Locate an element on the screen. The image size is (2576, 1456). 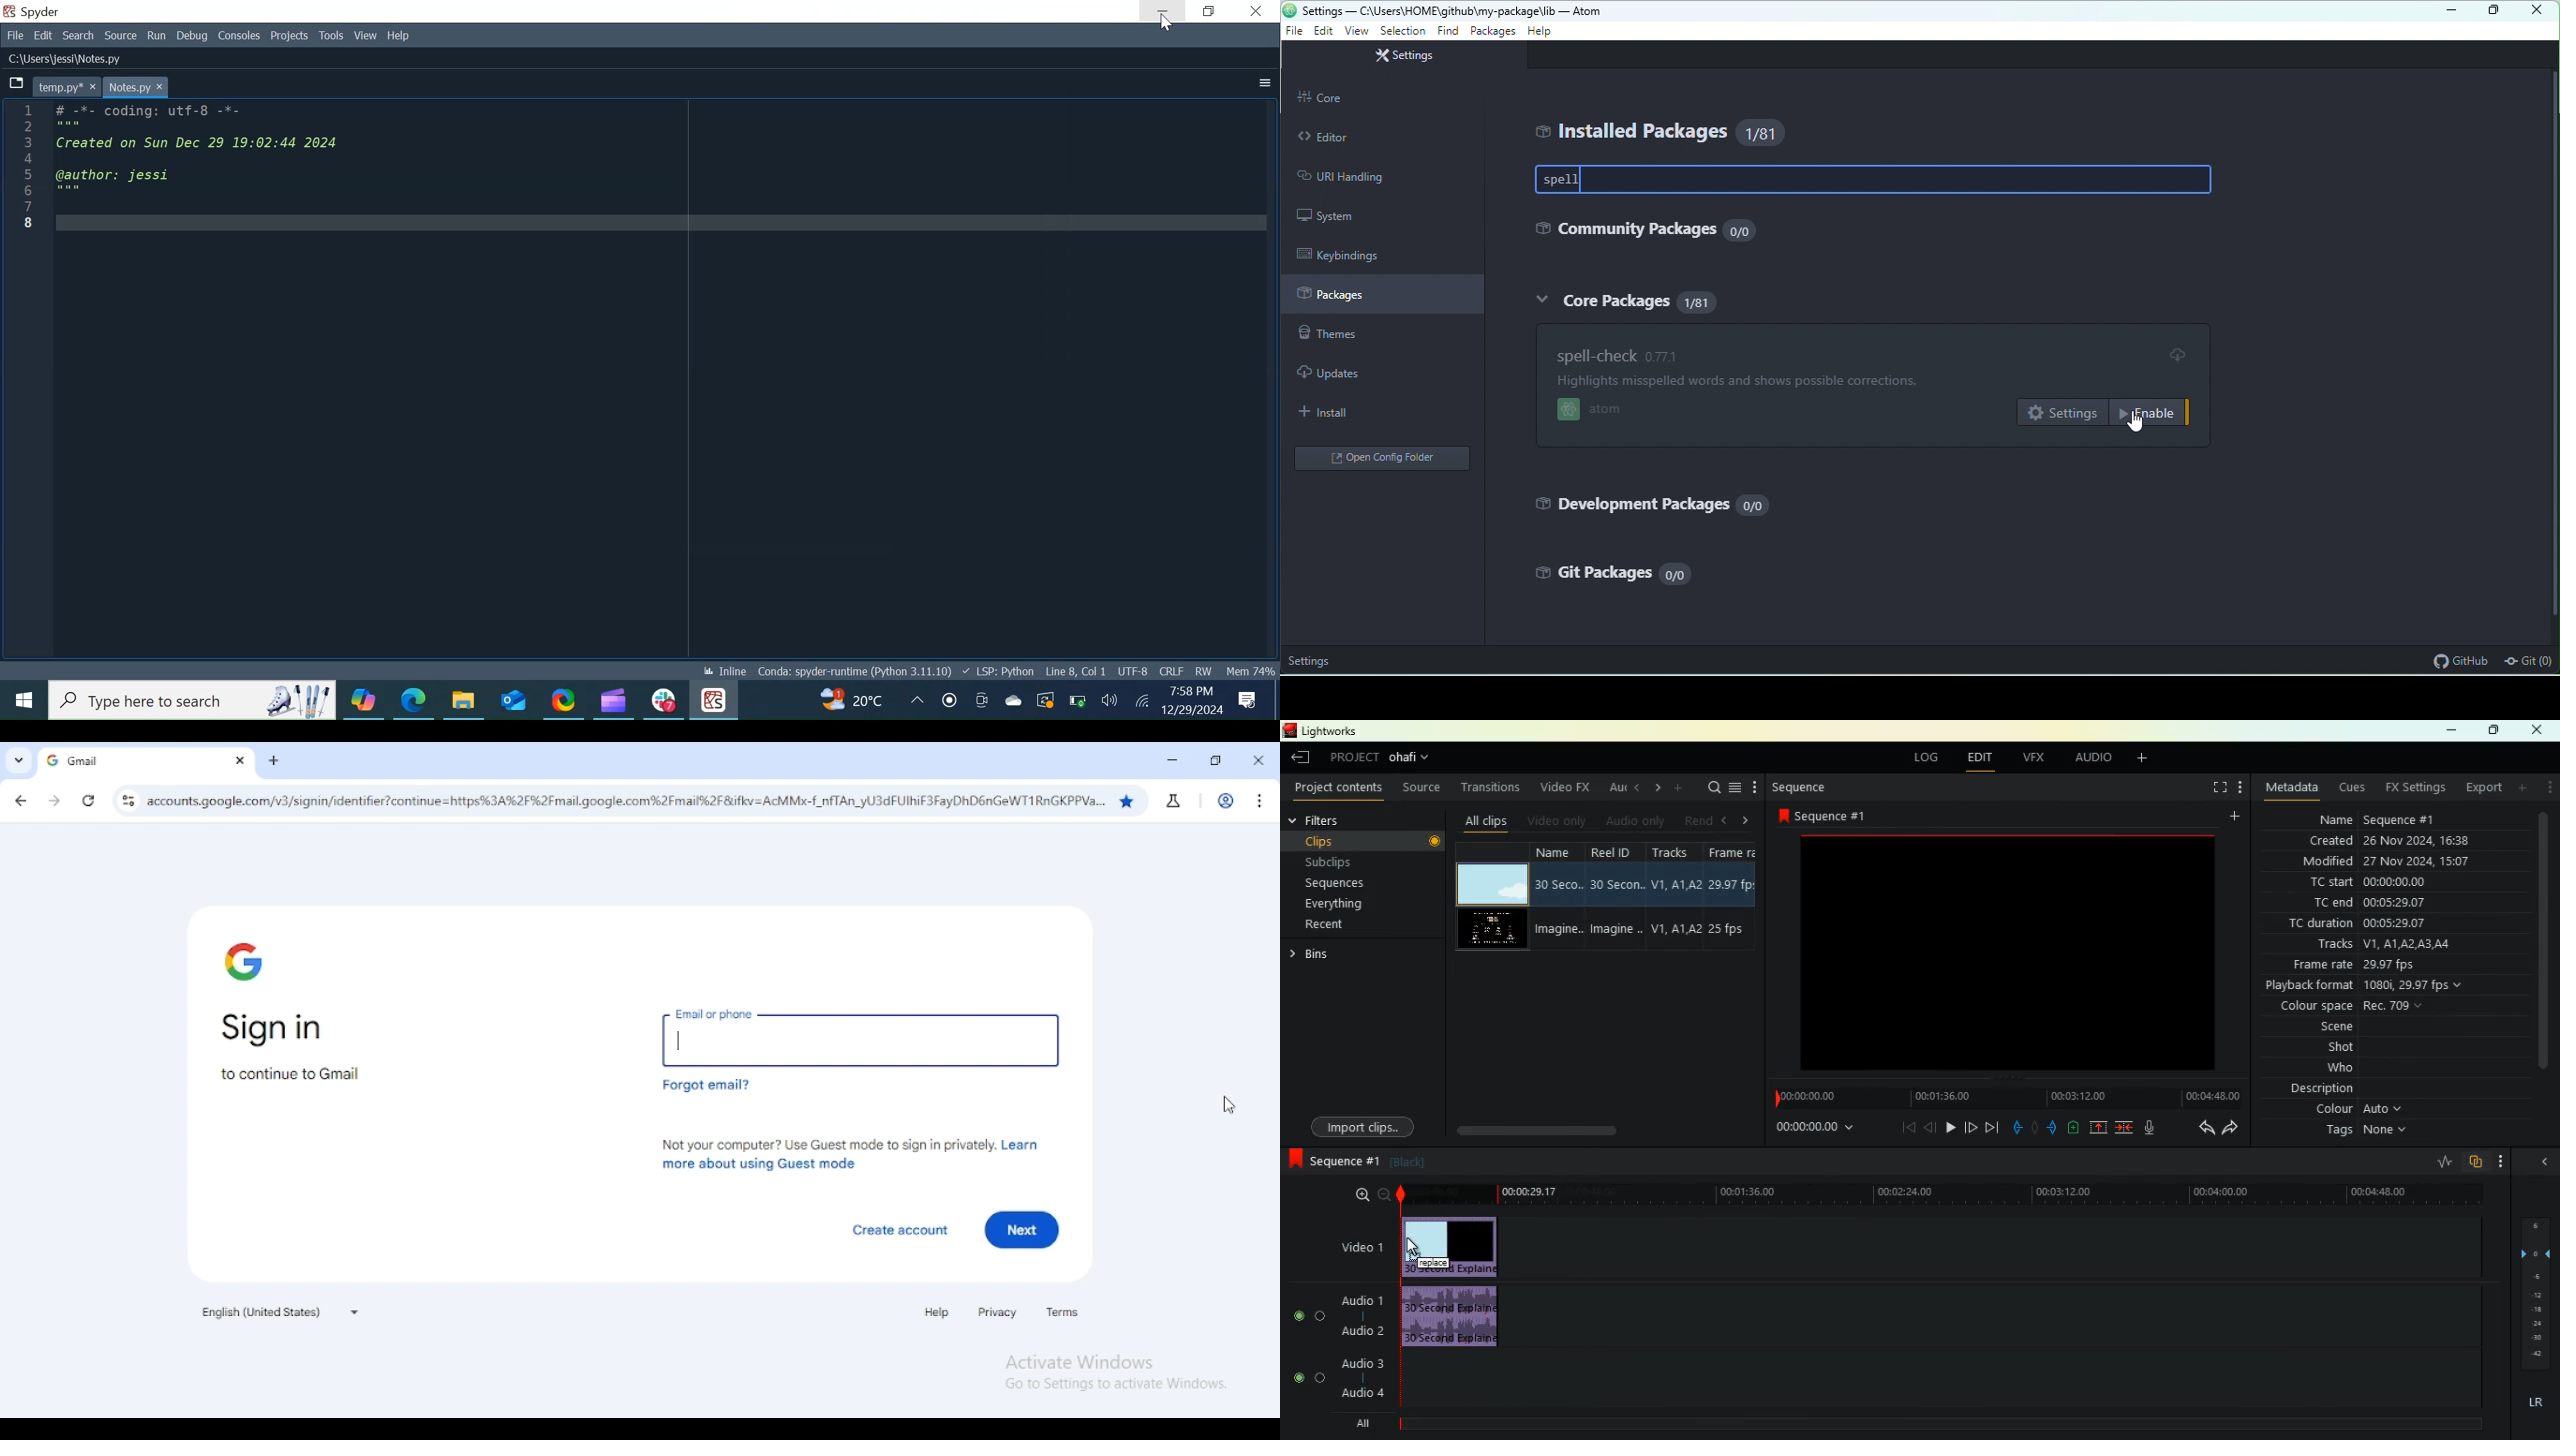
video 1 is located at coordinates (1361, 1245).